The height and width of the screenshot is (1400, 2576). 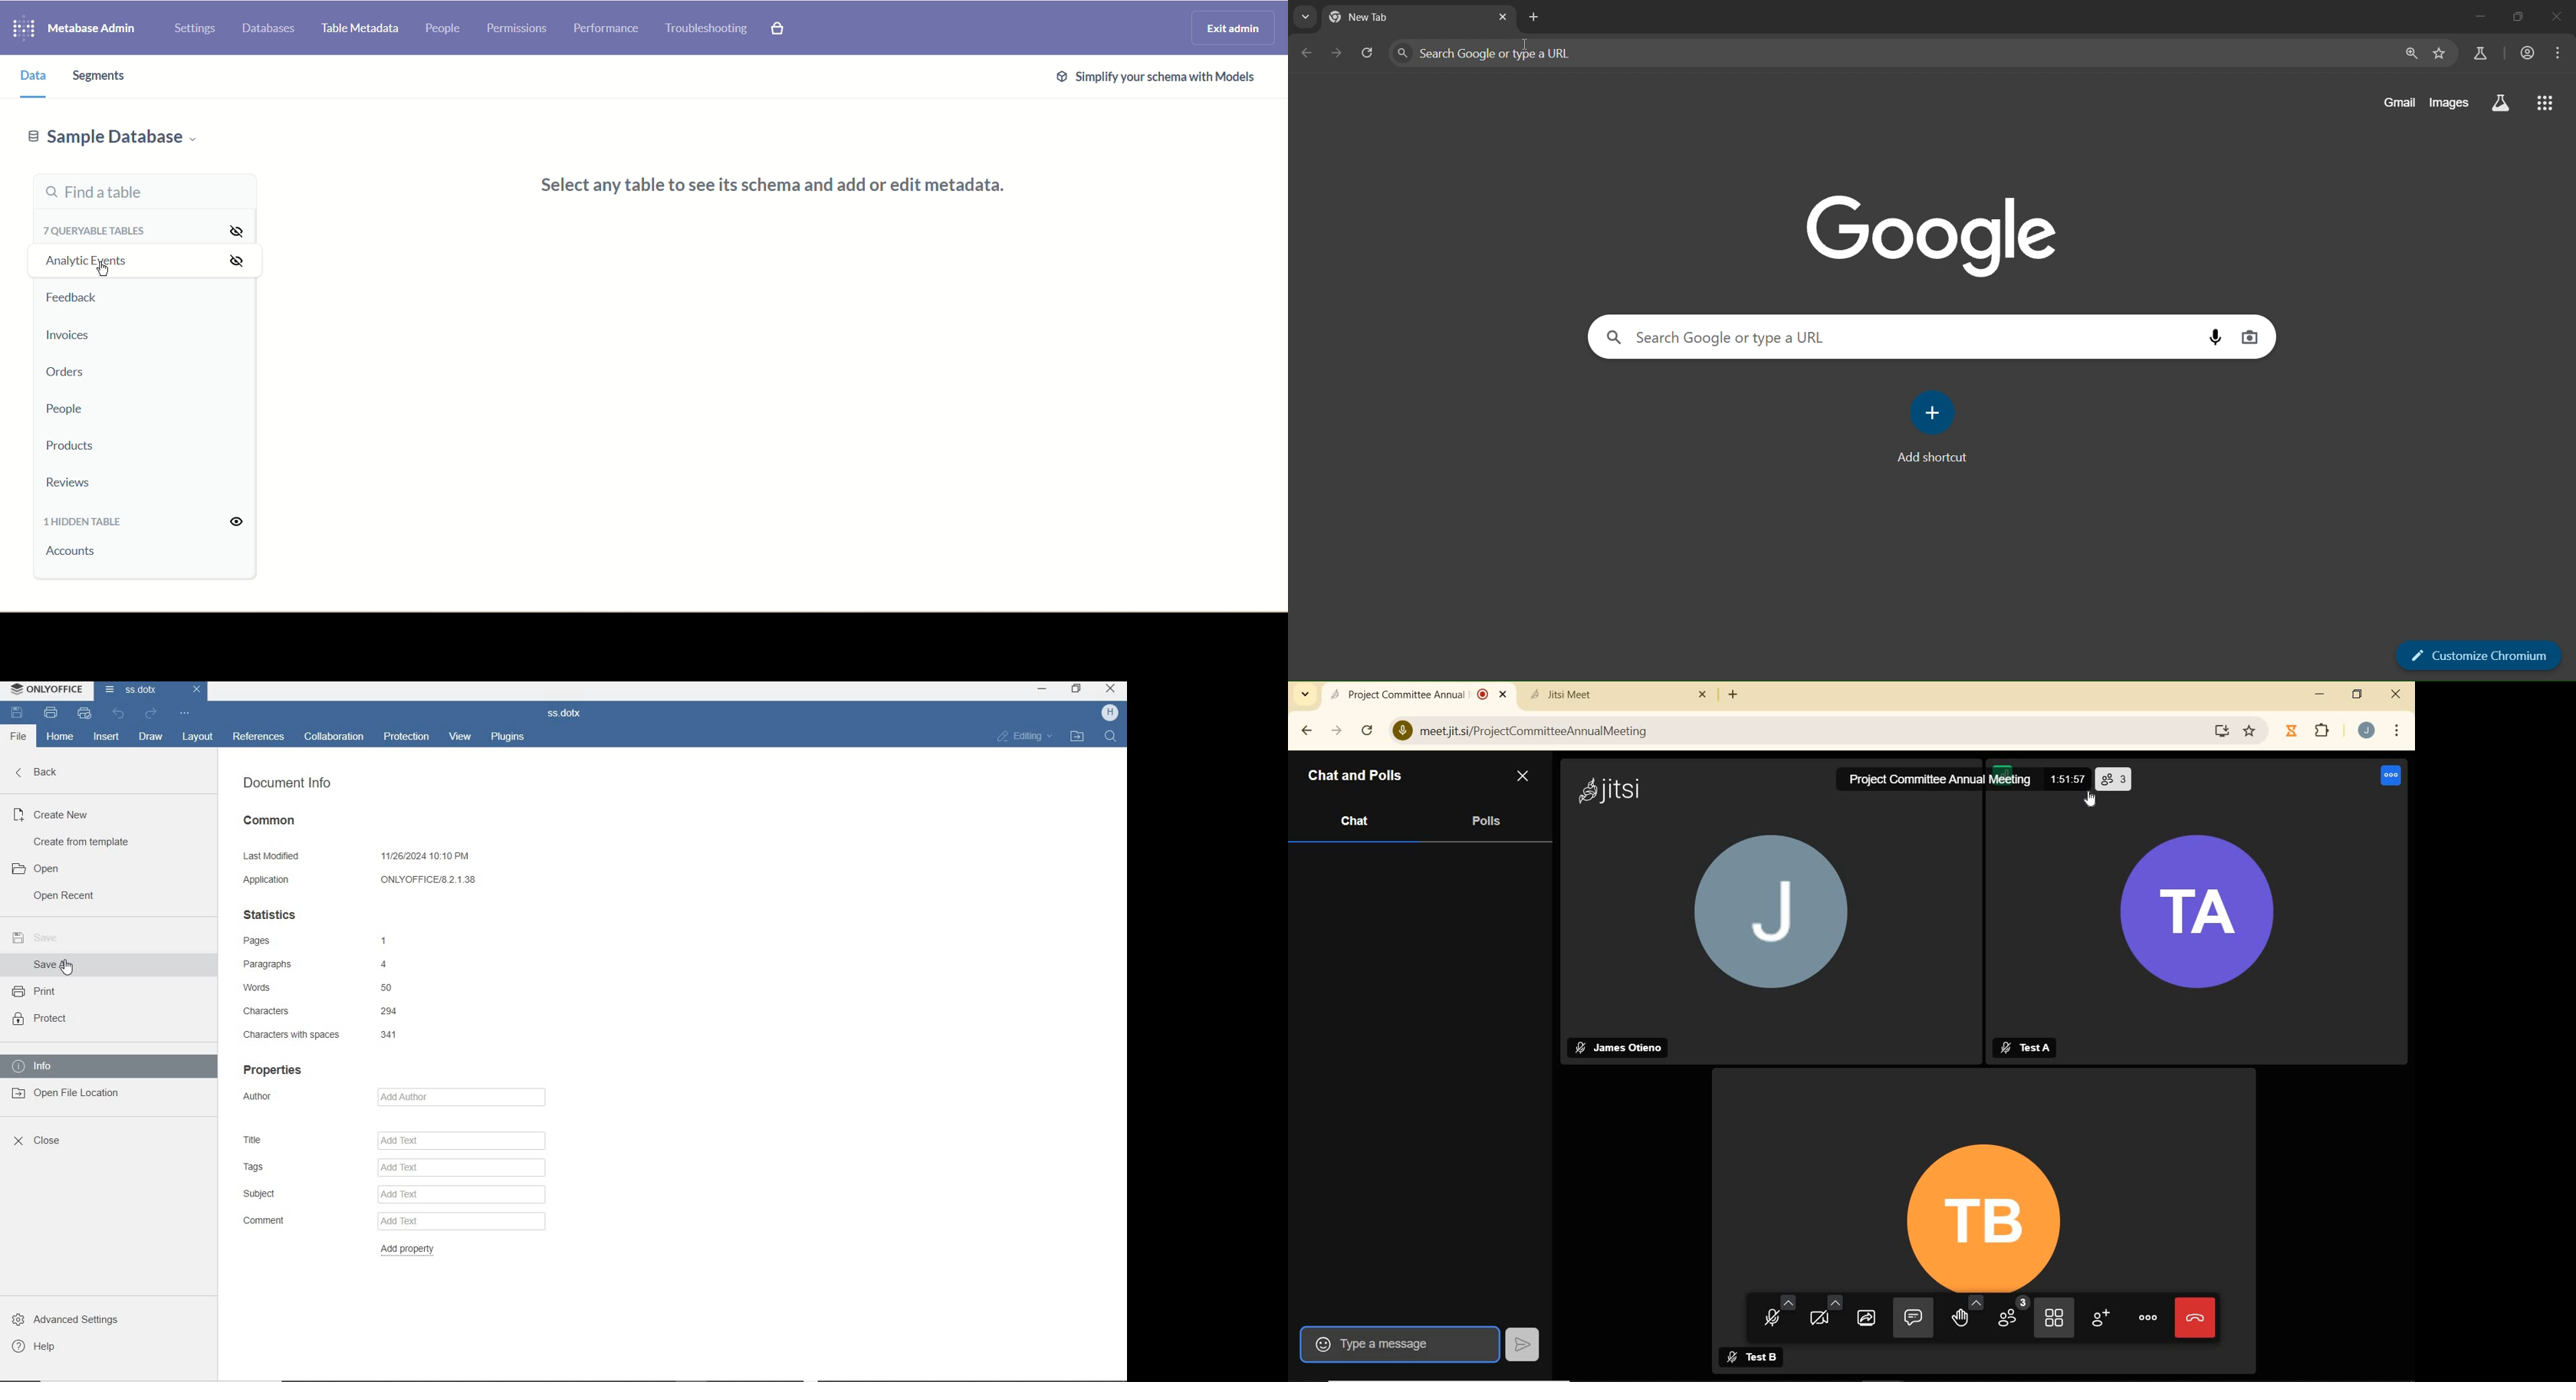 What do you see at coordinates (1305, 694) in the screenshot?
I see `search tabs` at bounding box center [1305, 694].